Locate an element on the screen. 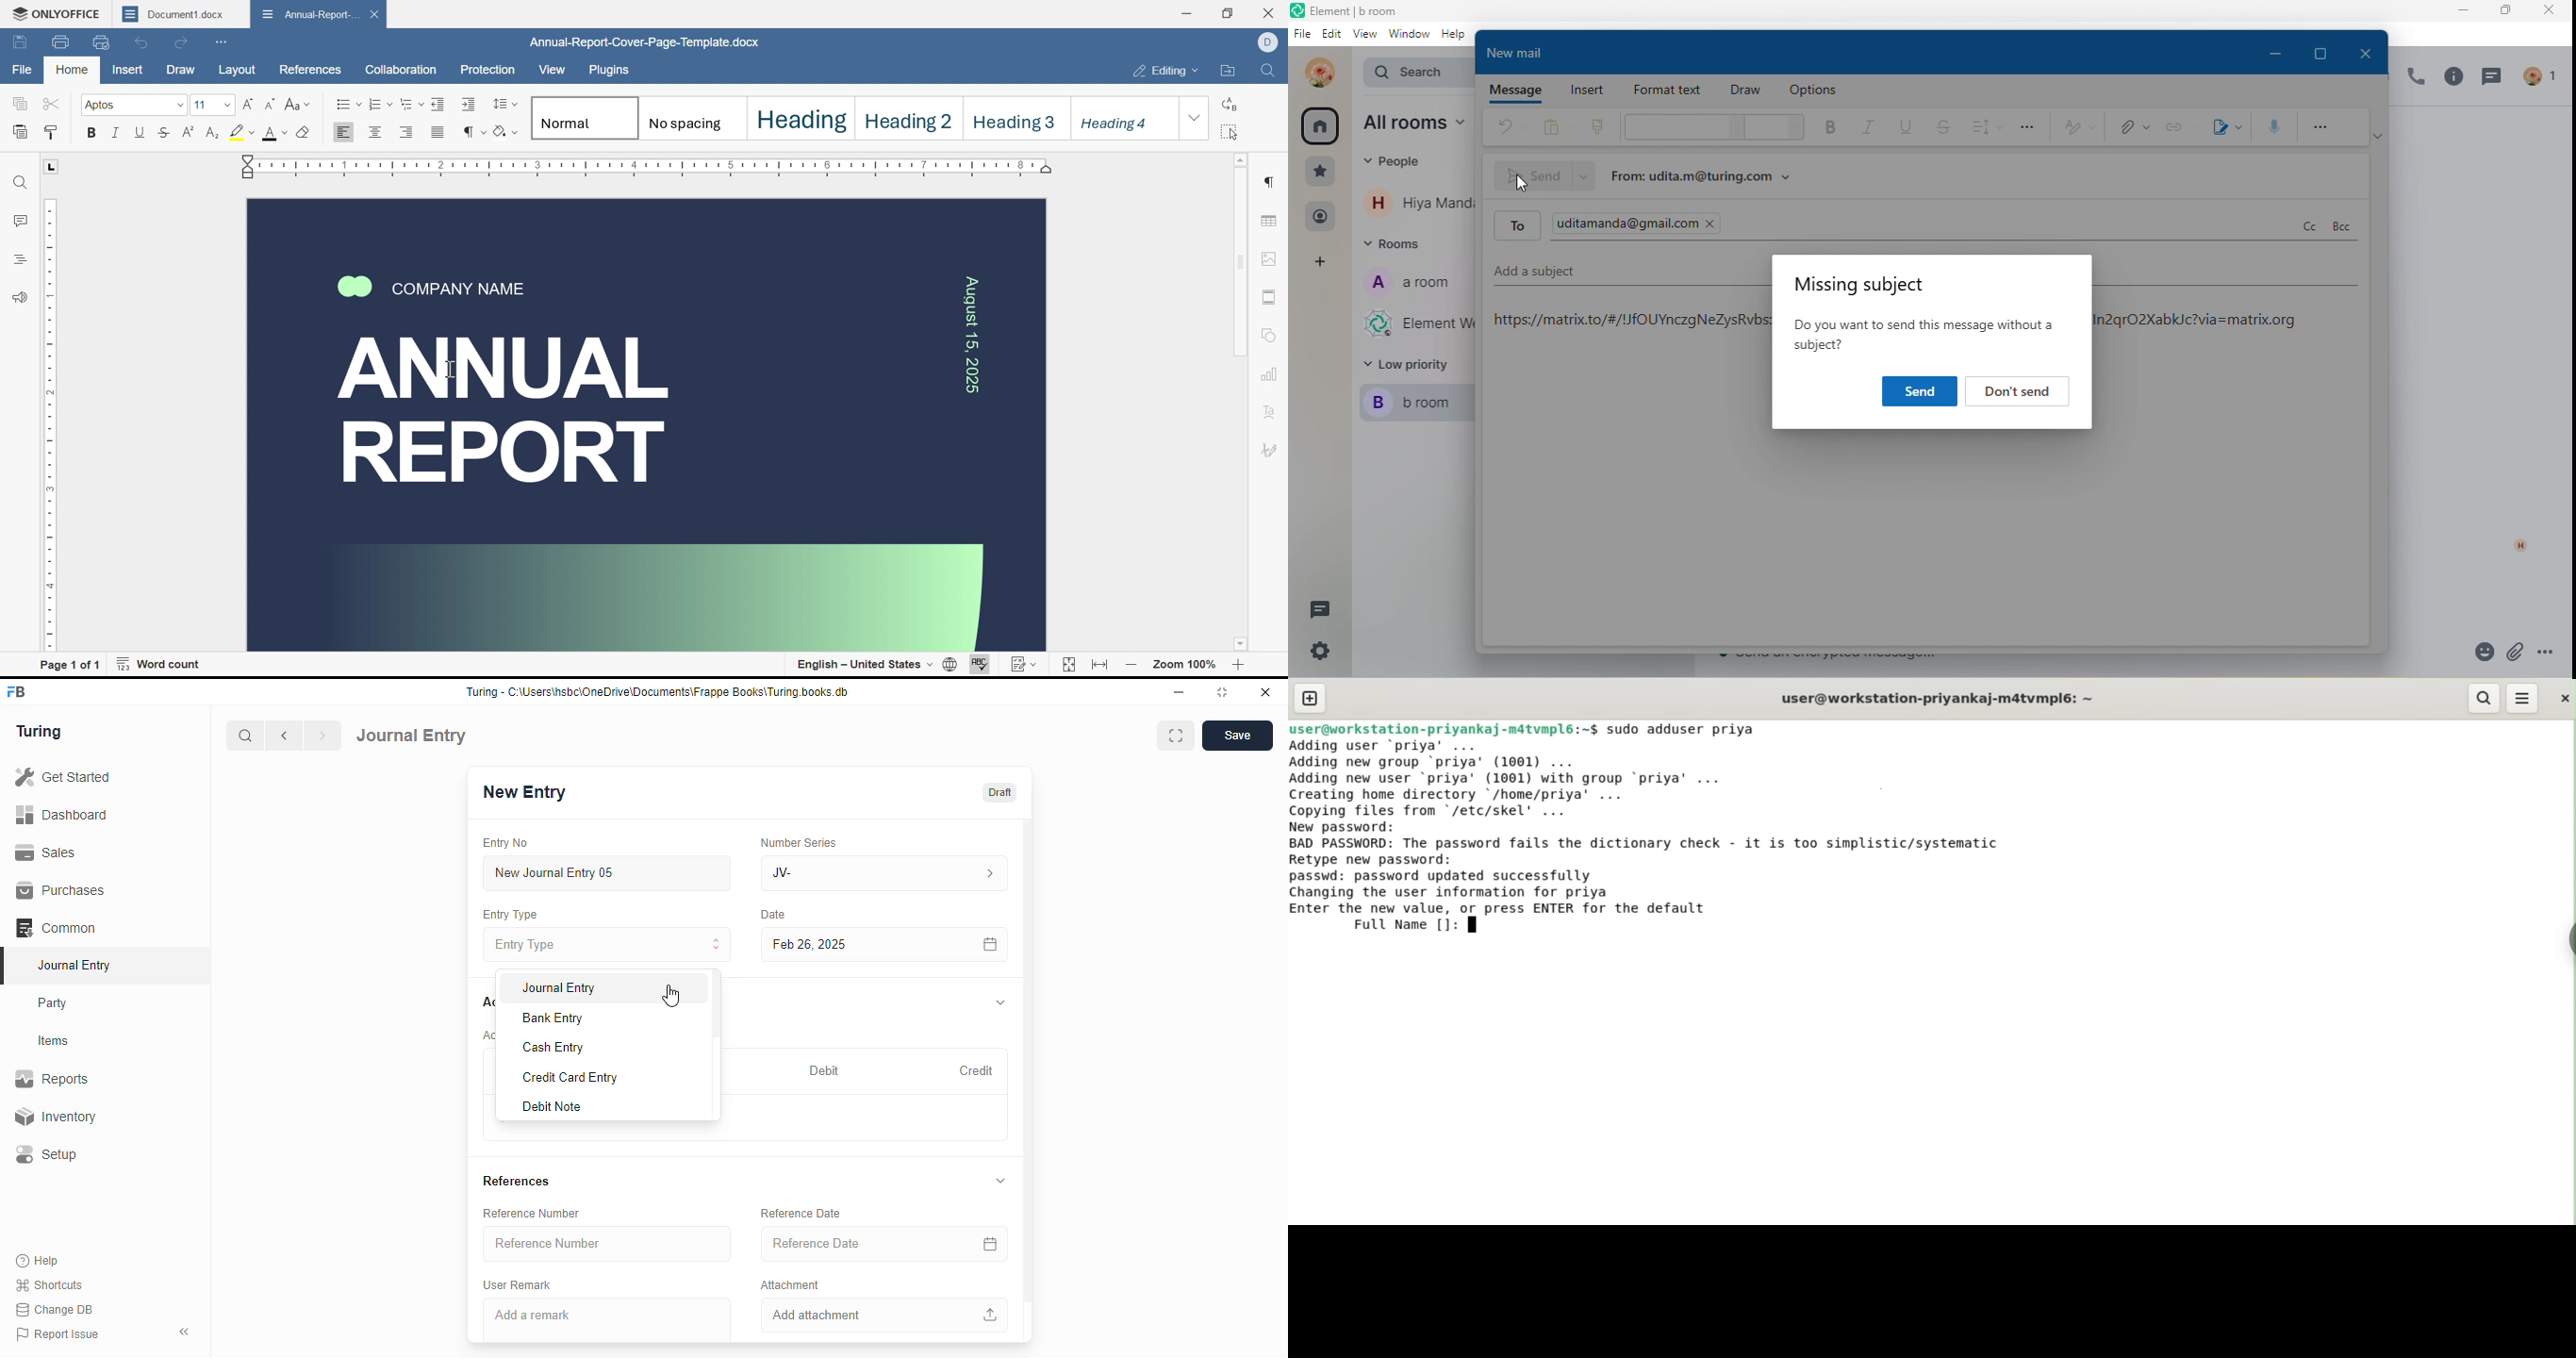 The image size is (2576, 1372). attachment is located at coordinates (2516, 653).